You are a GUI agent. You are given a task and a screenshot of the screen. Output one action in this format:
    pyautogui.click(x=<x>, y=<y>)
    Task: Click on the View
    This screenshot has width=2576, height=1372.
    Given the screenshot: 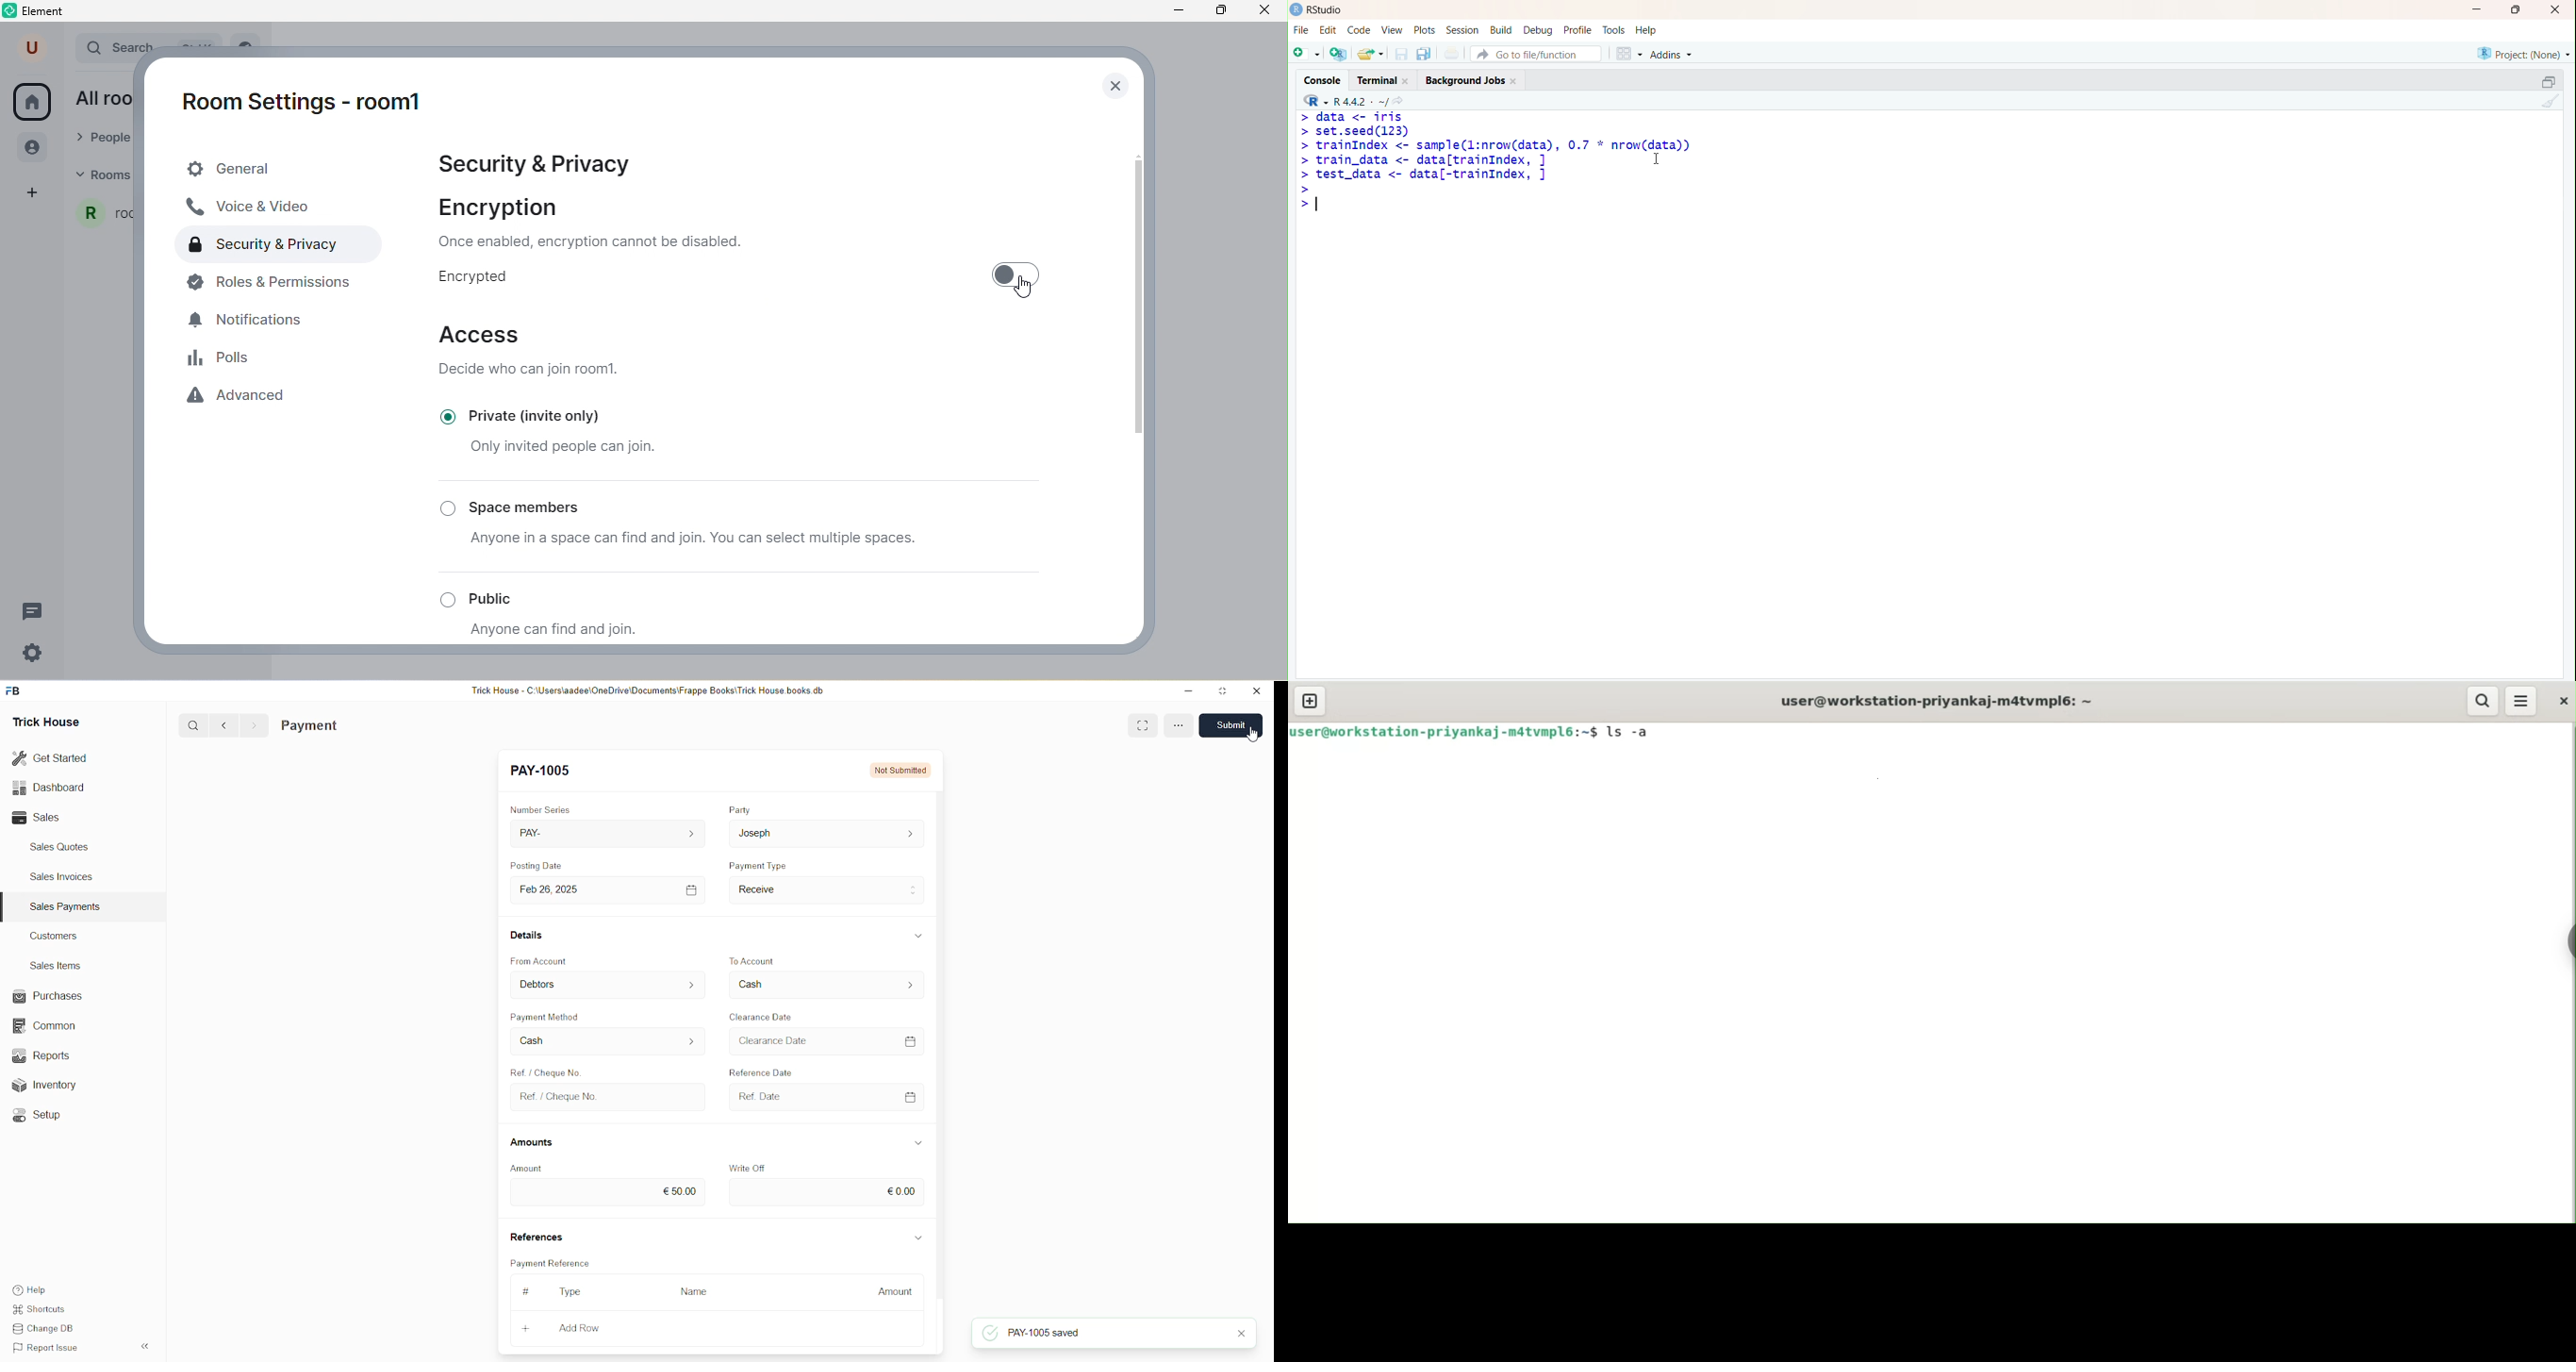 What is the action you would take?
    pyautogui.click(x=1391, y=30)
    